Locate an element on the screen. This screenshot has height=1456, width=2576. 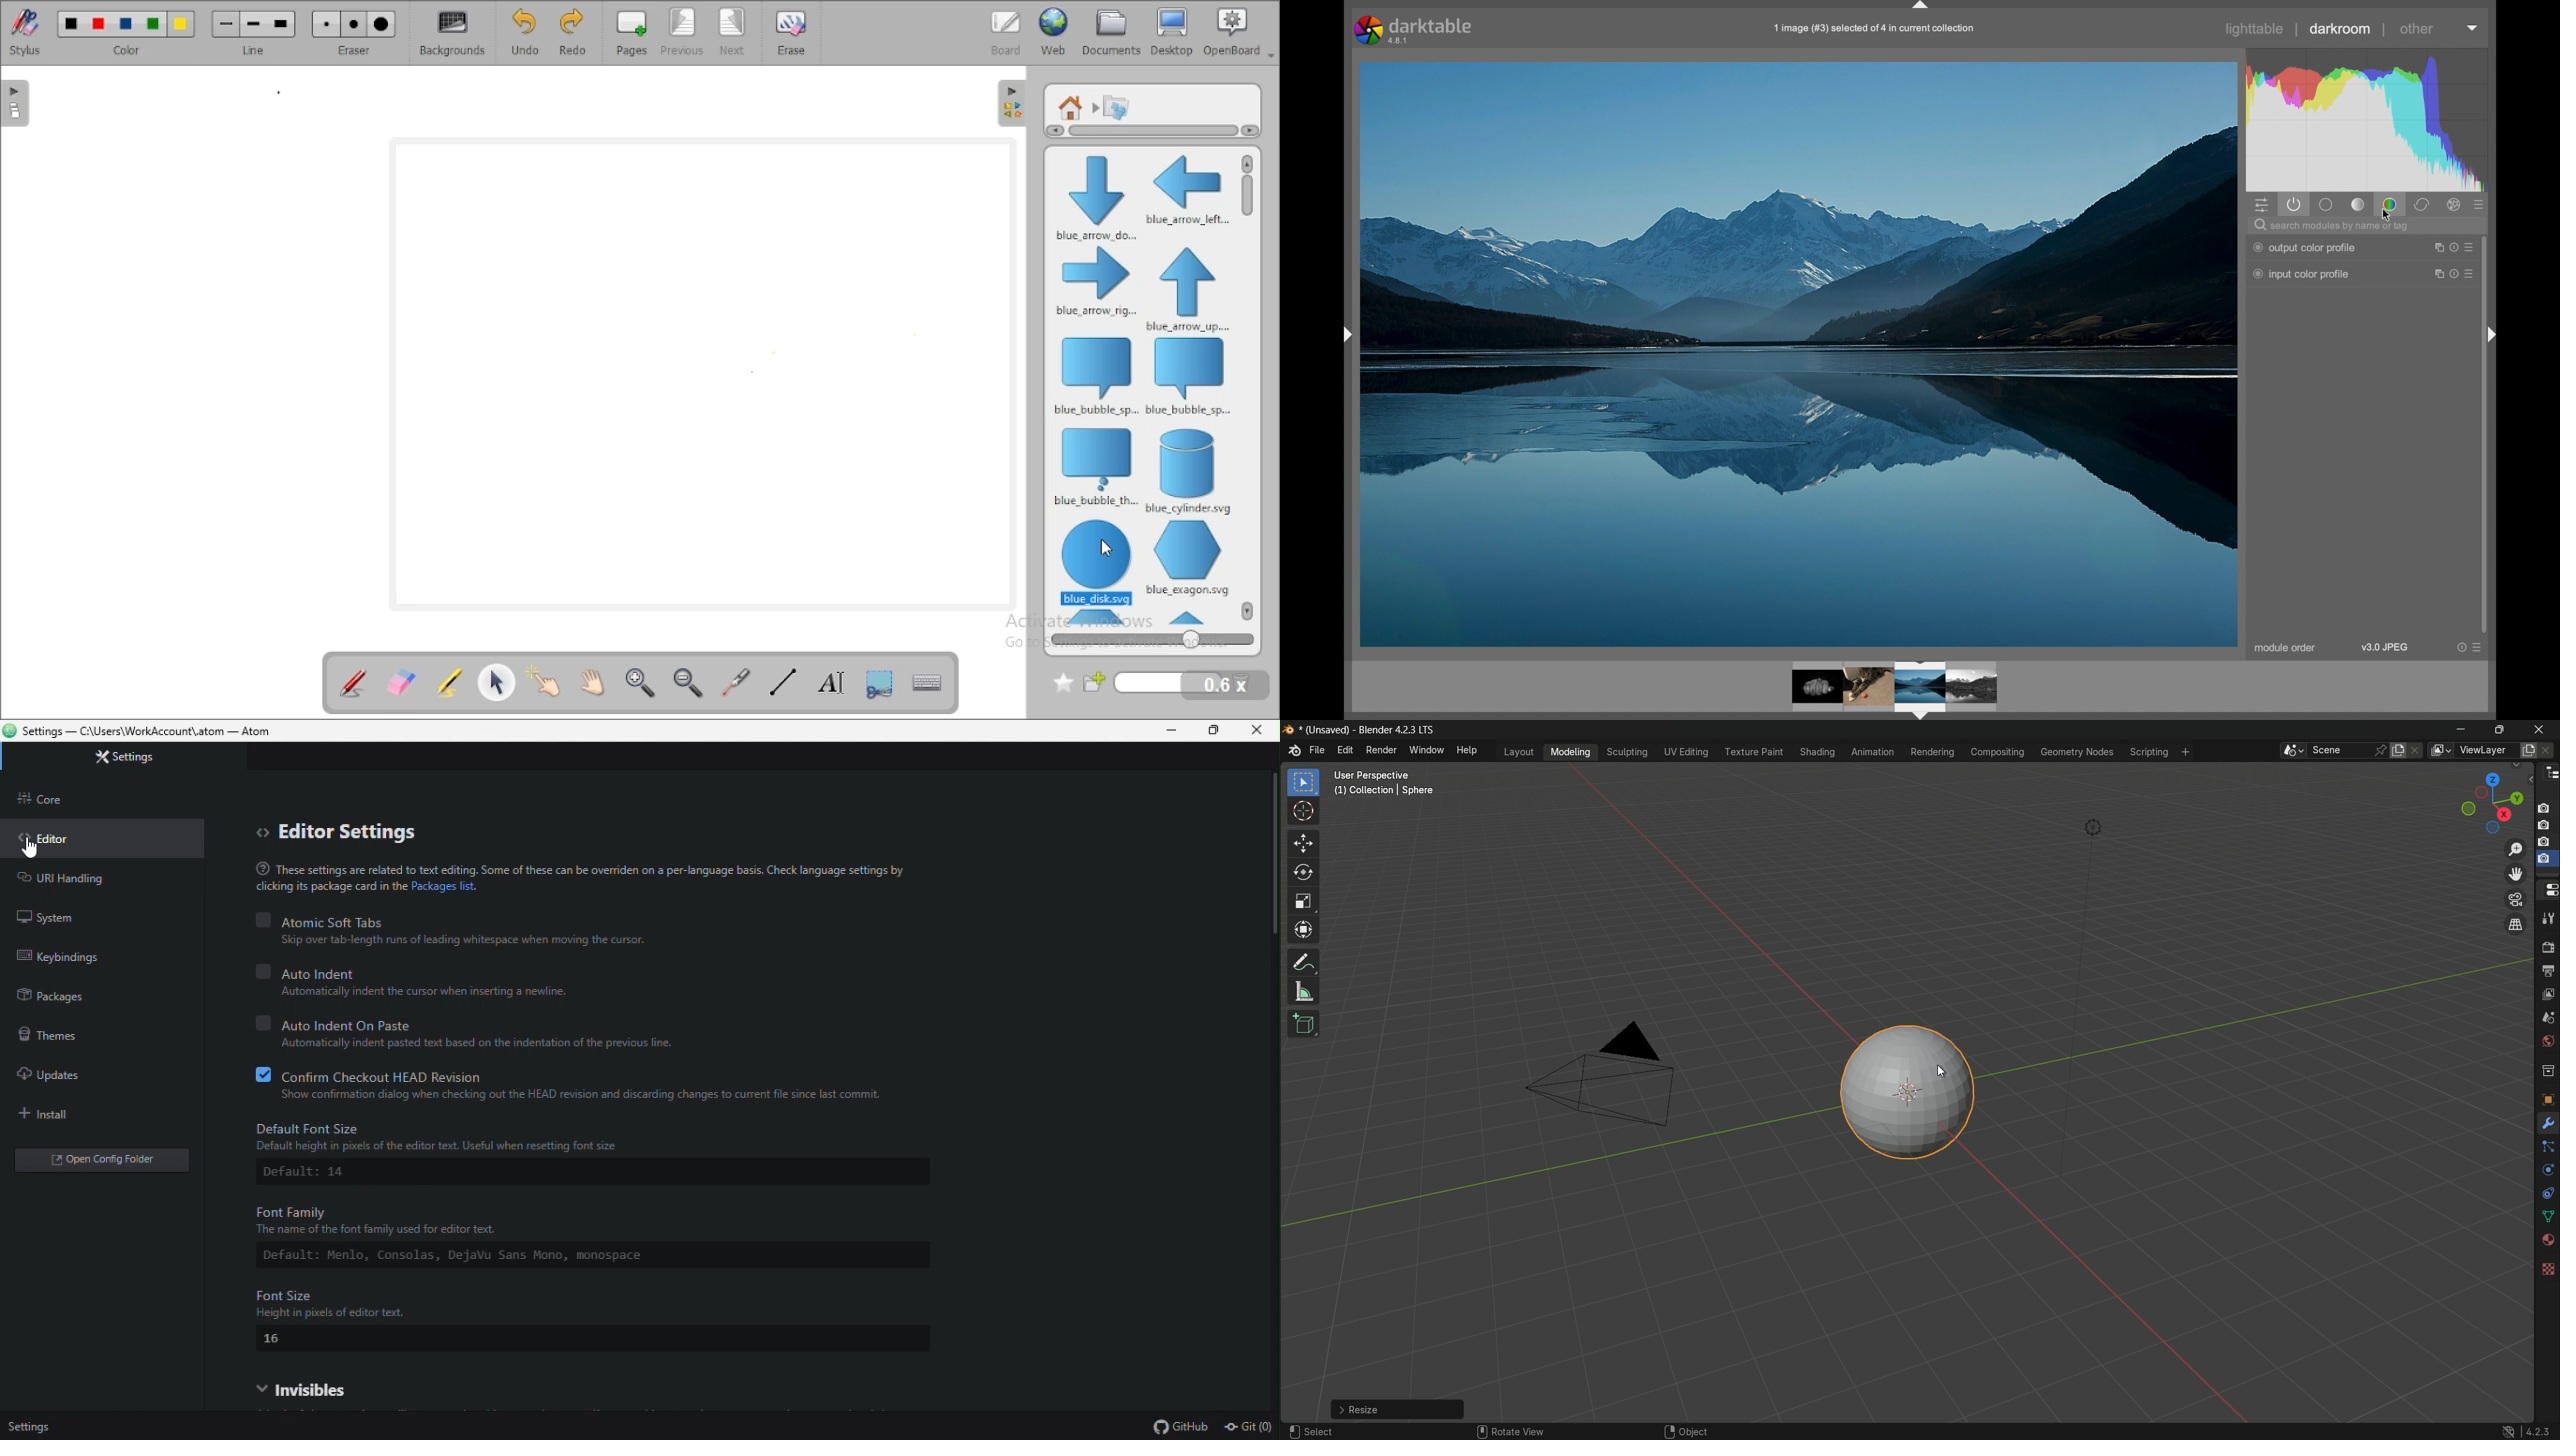
new scene is located at coordinates (2399, 750).